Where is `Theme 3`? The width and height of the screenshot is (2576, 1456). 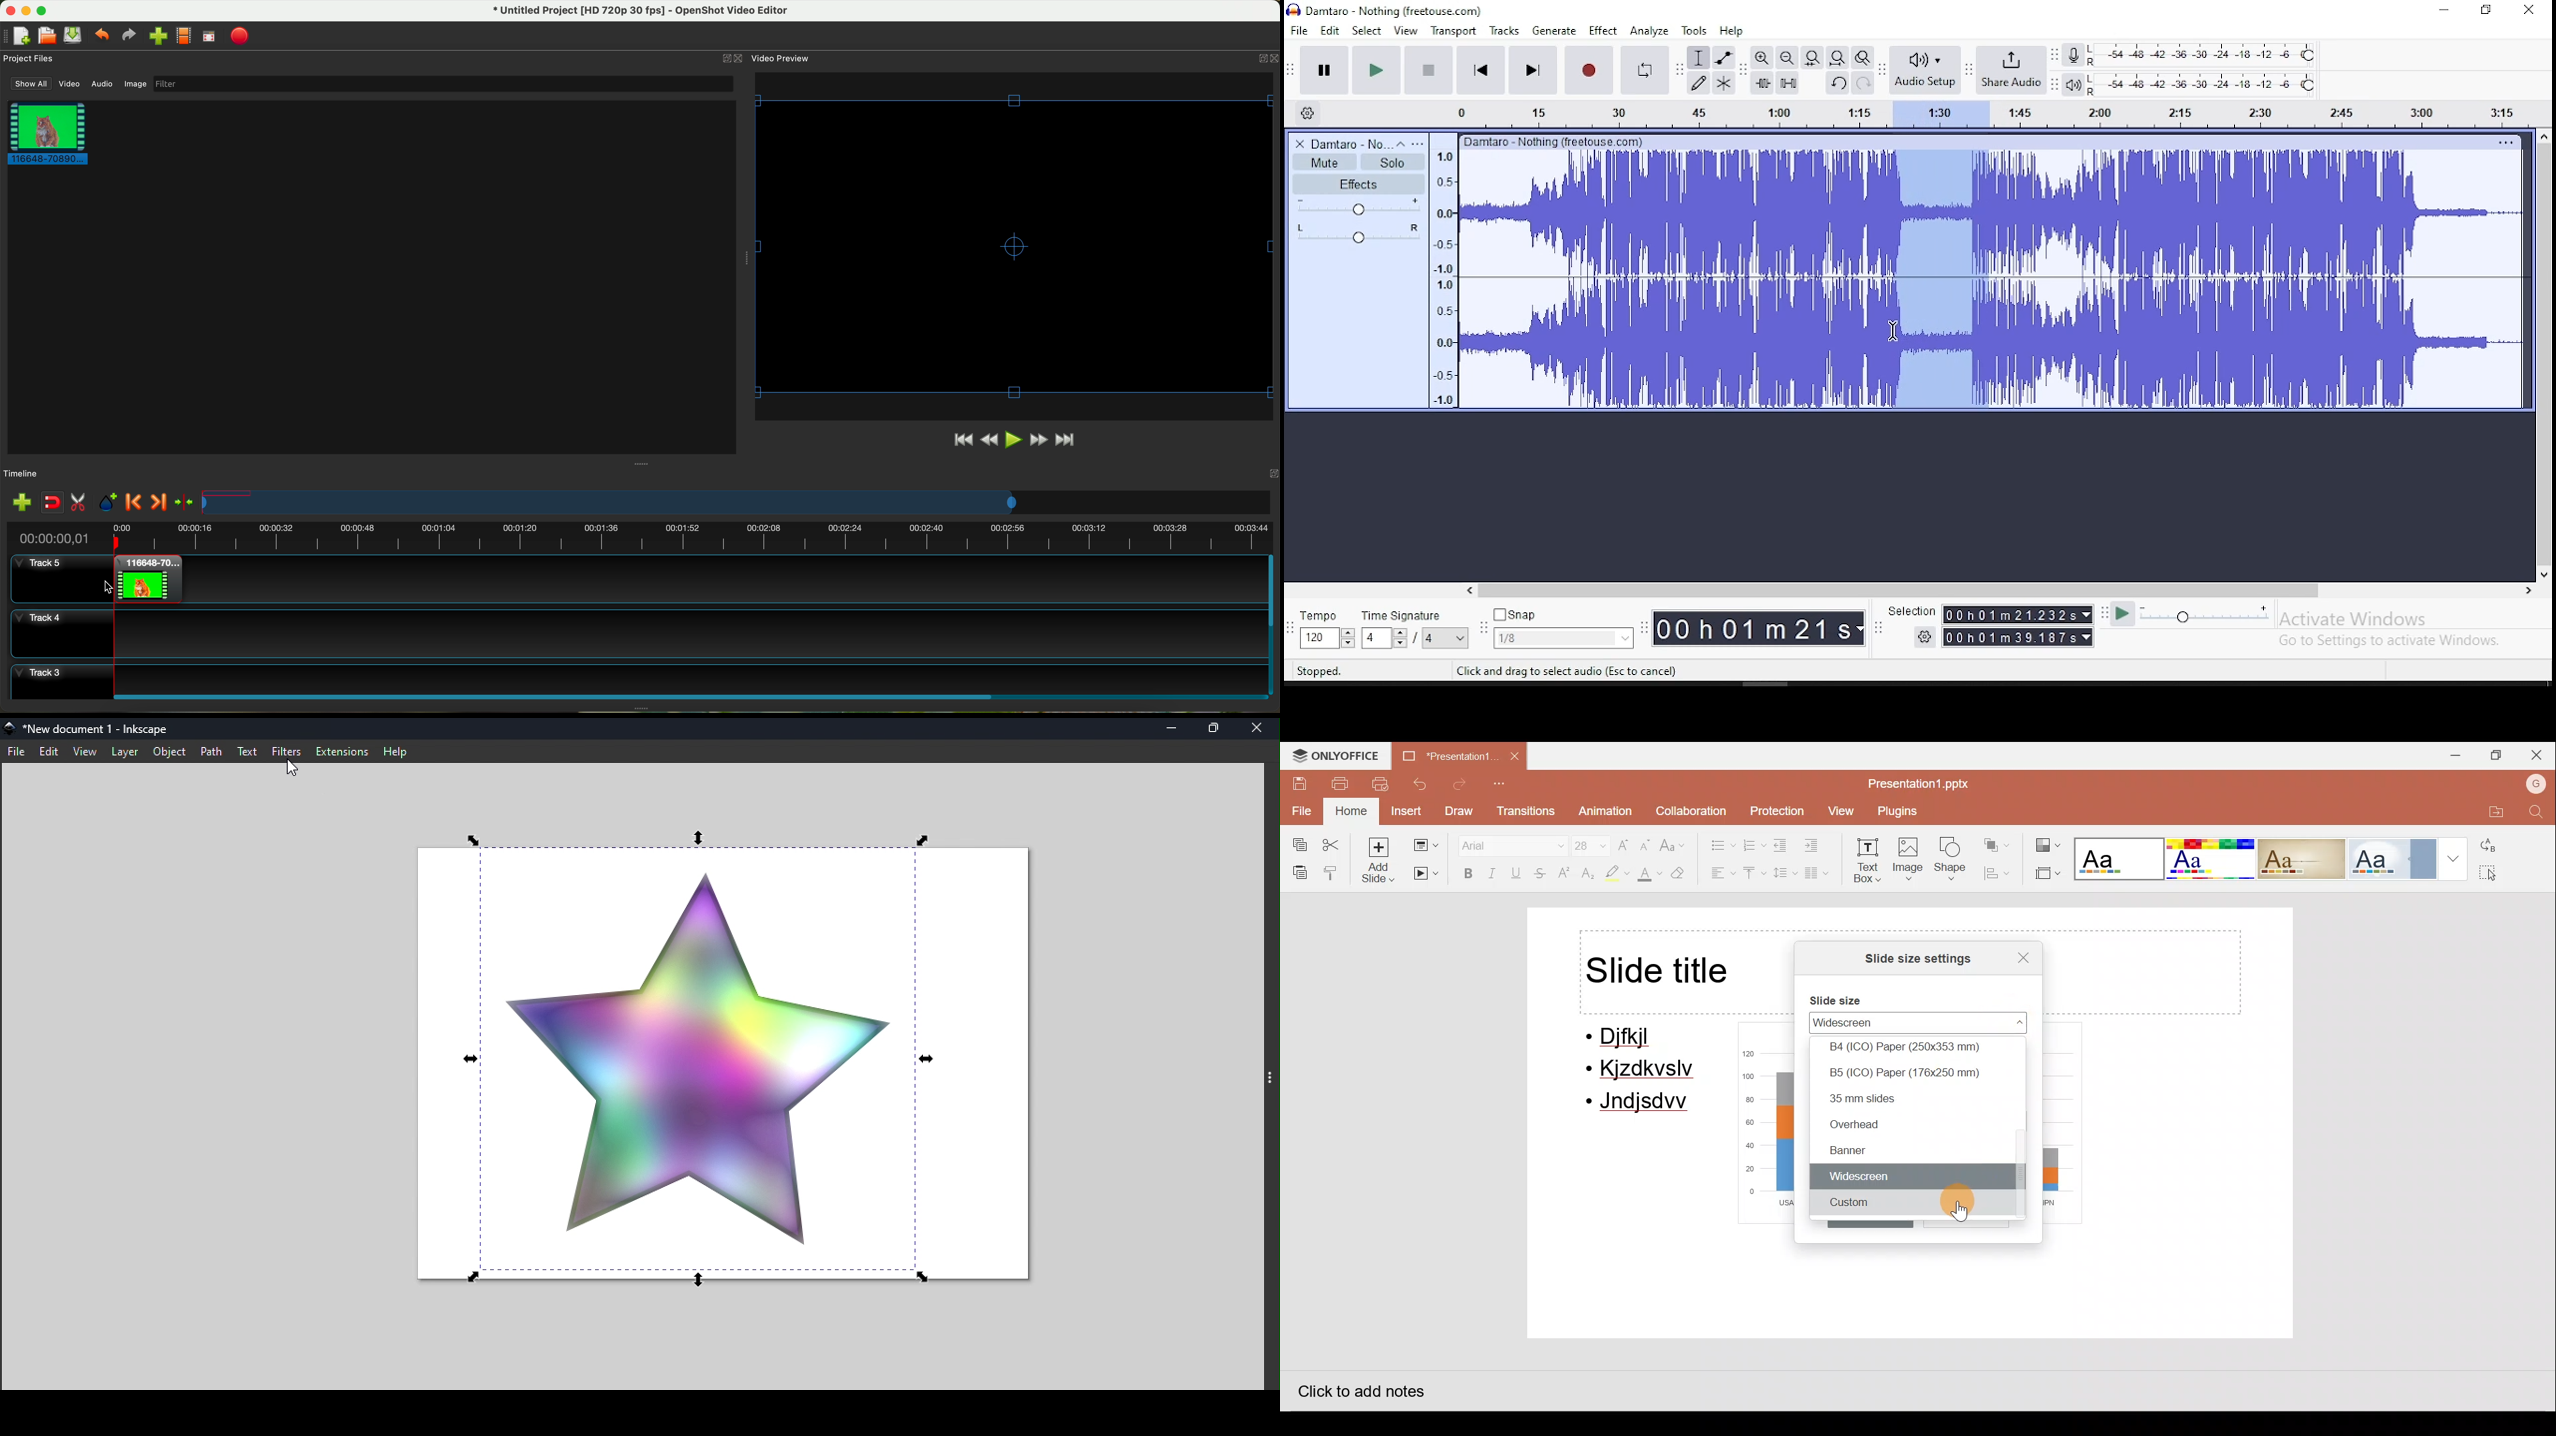
Theme 3 is located at coordinates (2310, 858).